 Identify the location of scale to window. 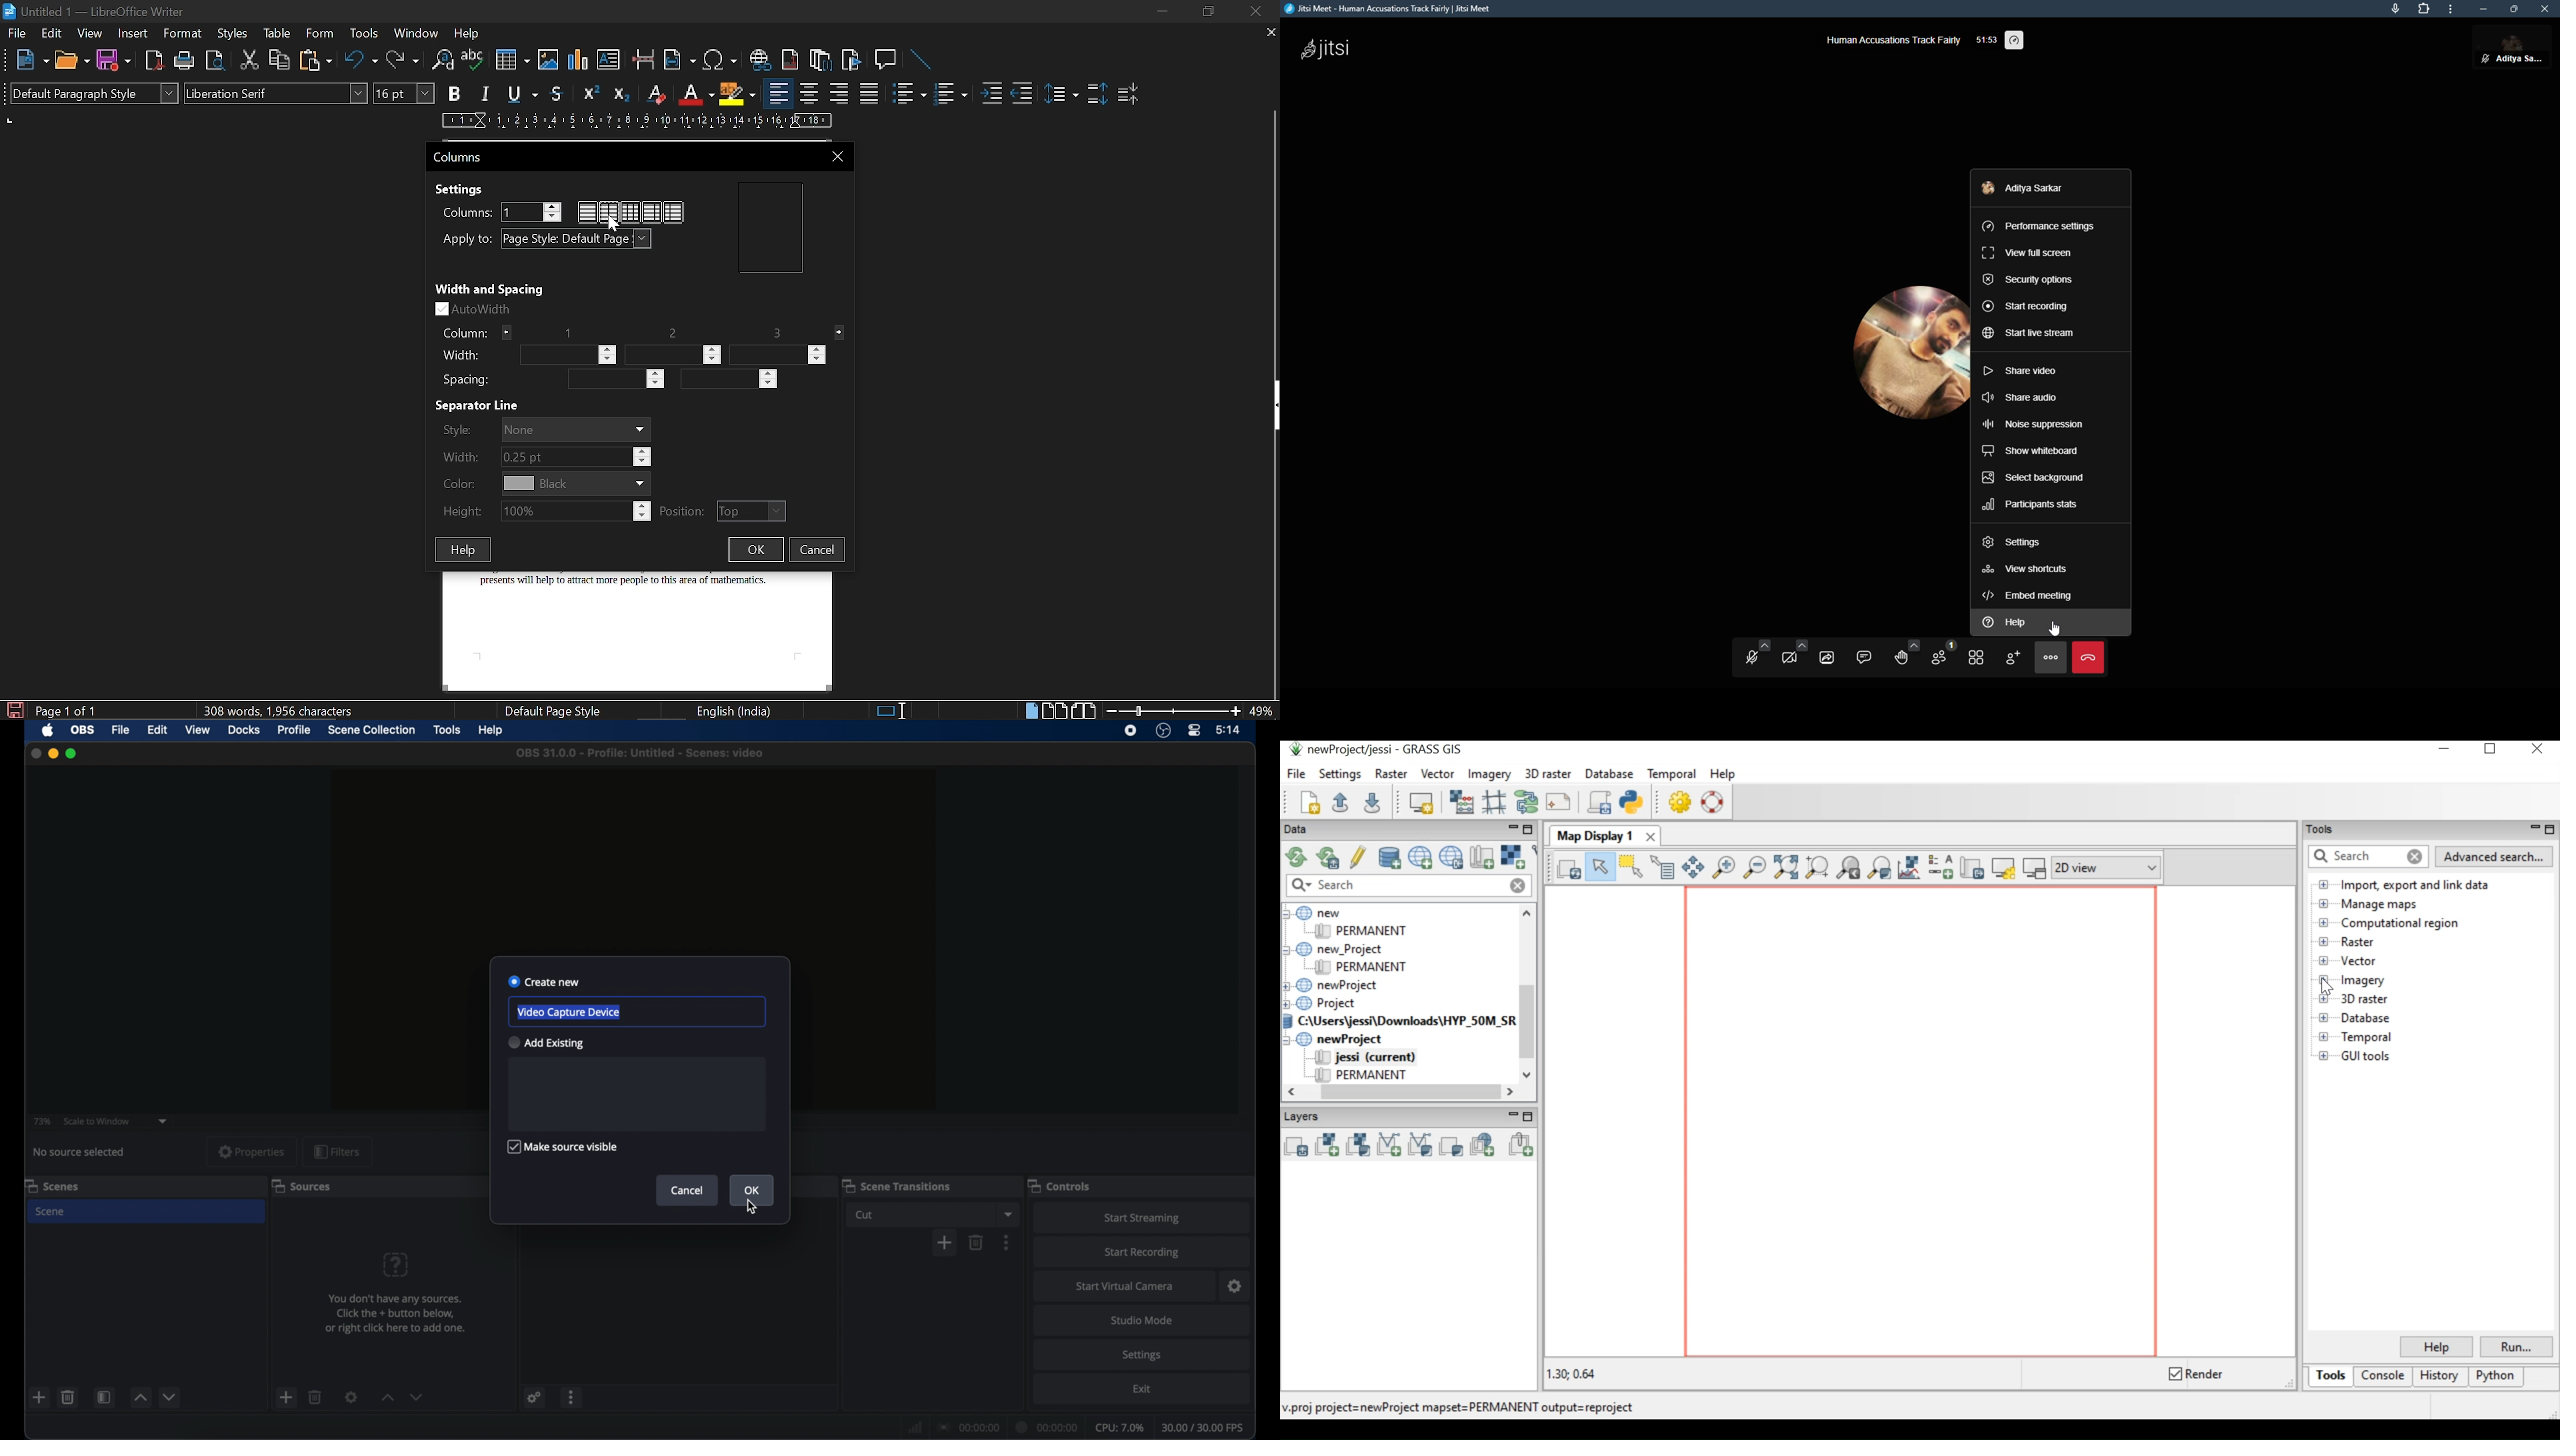
(99, 1121).